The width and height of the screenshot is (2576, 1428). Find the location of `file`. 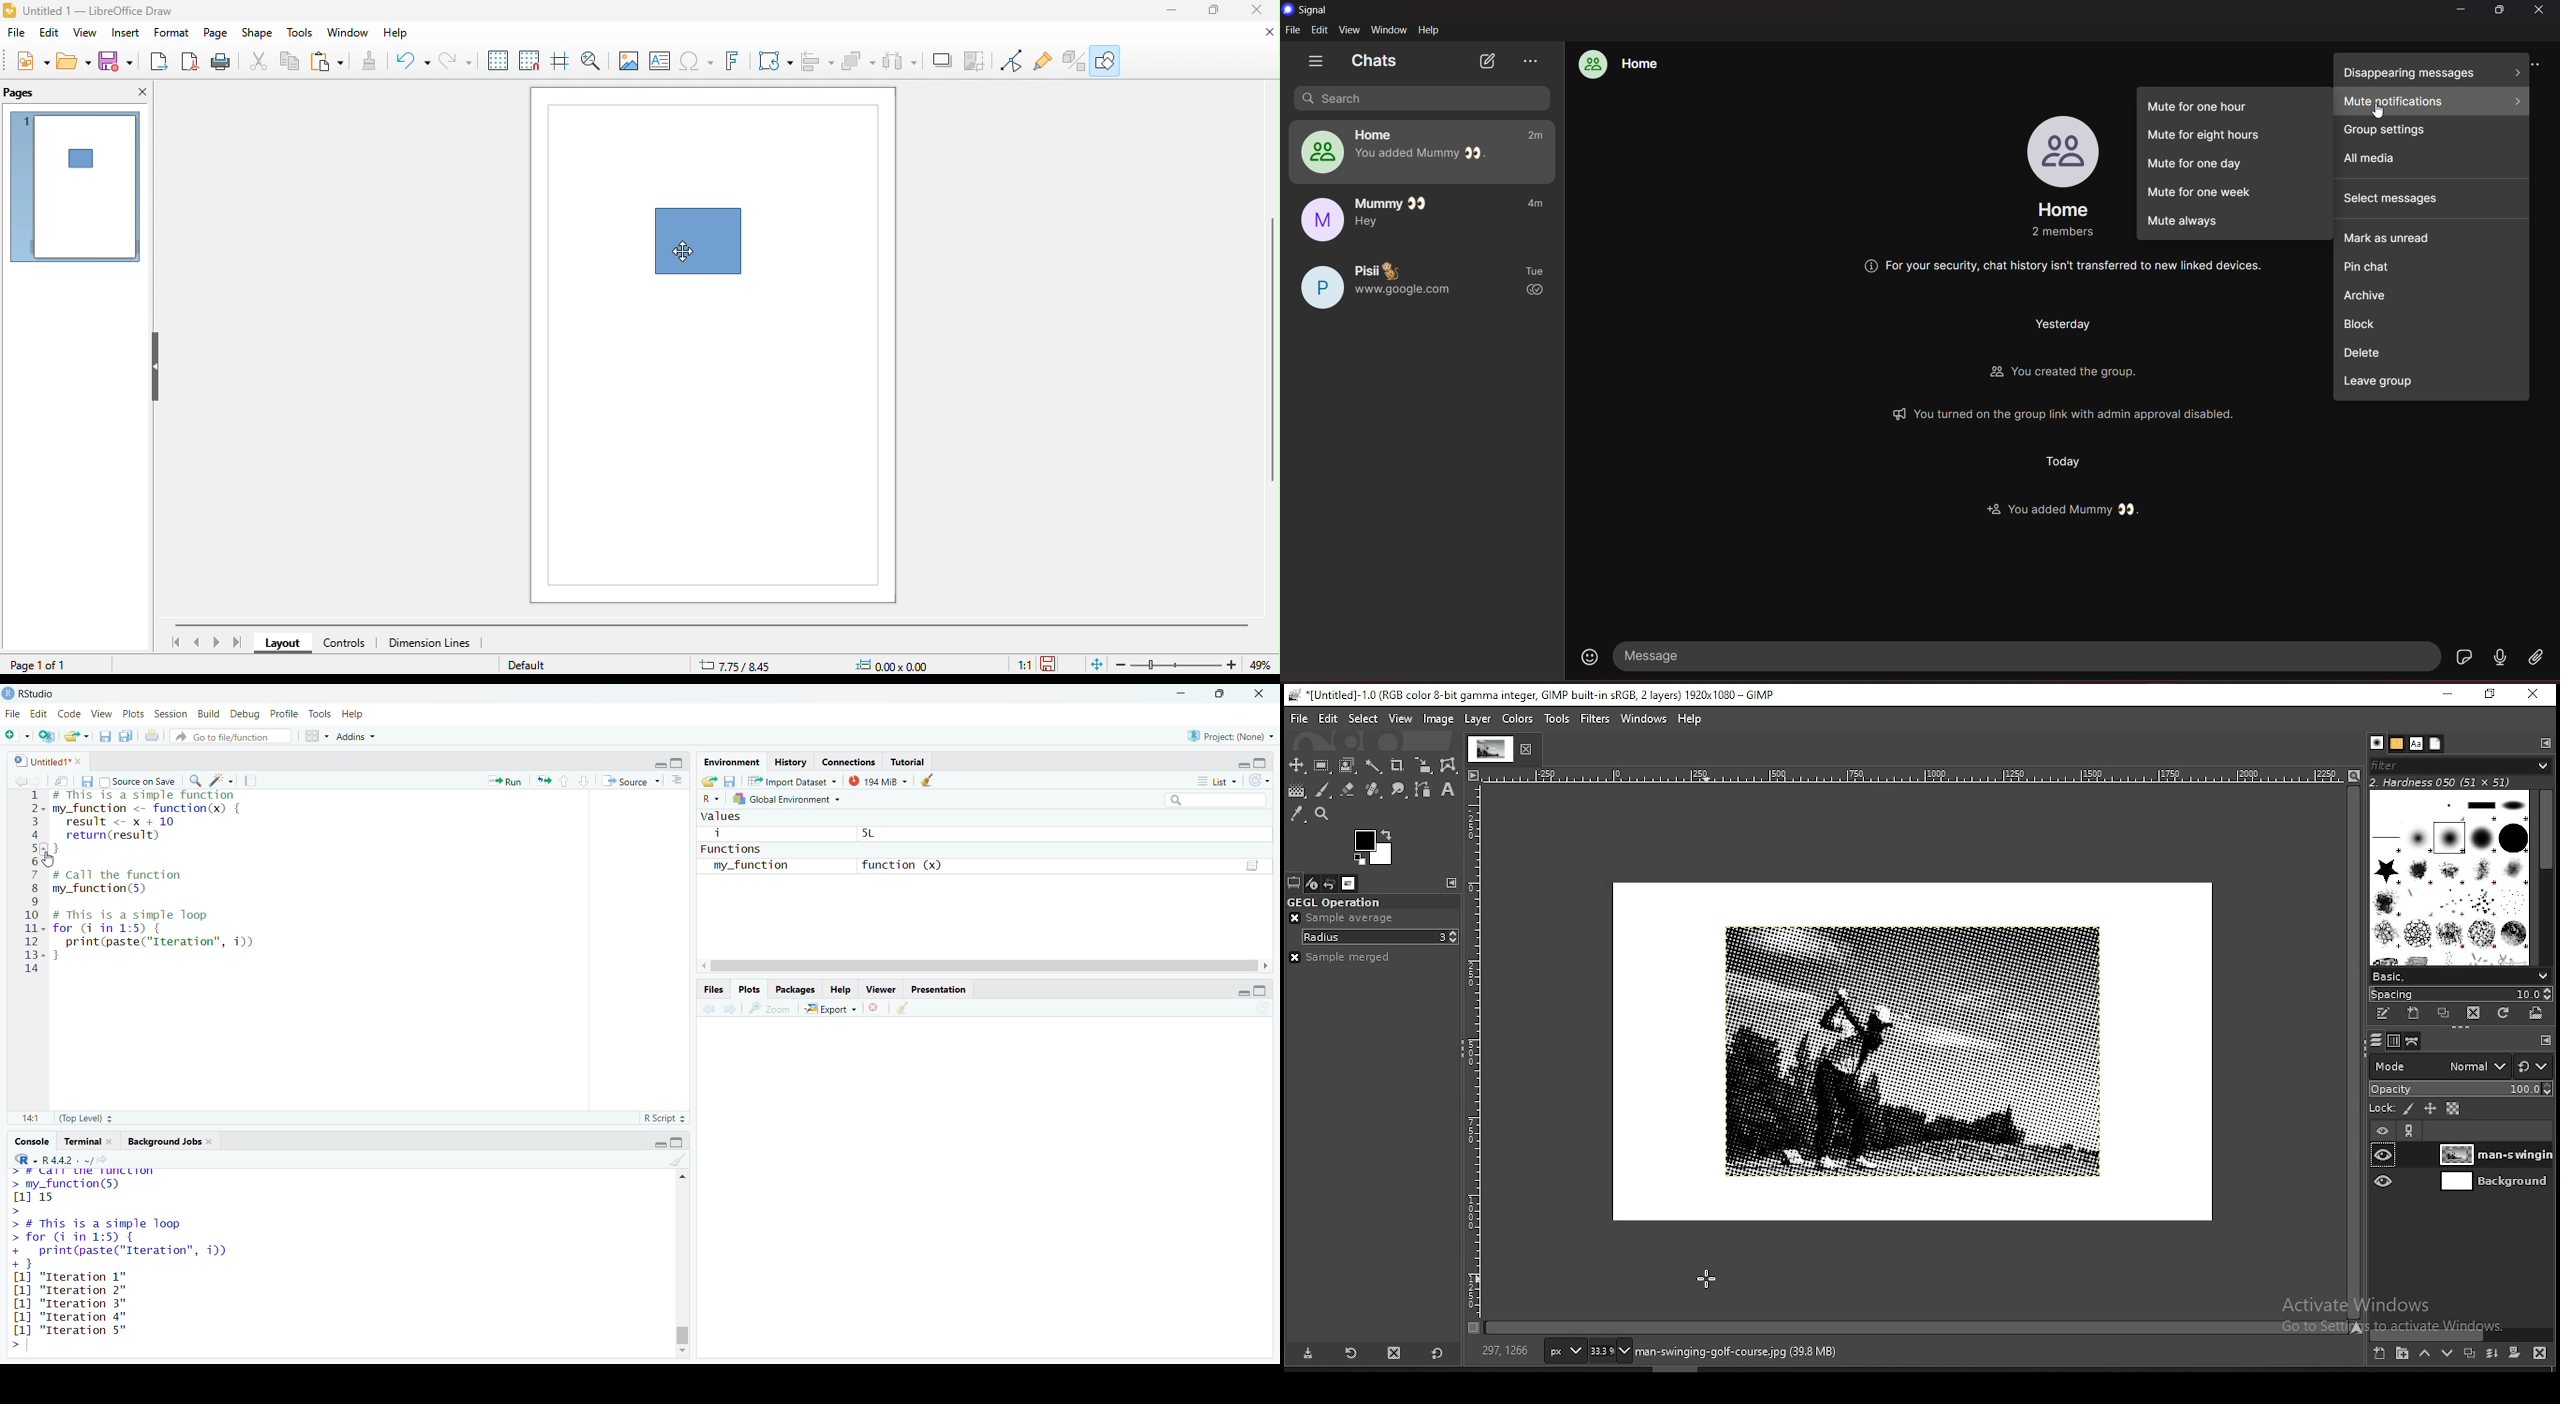

file is located at coordinates (1296, 719).